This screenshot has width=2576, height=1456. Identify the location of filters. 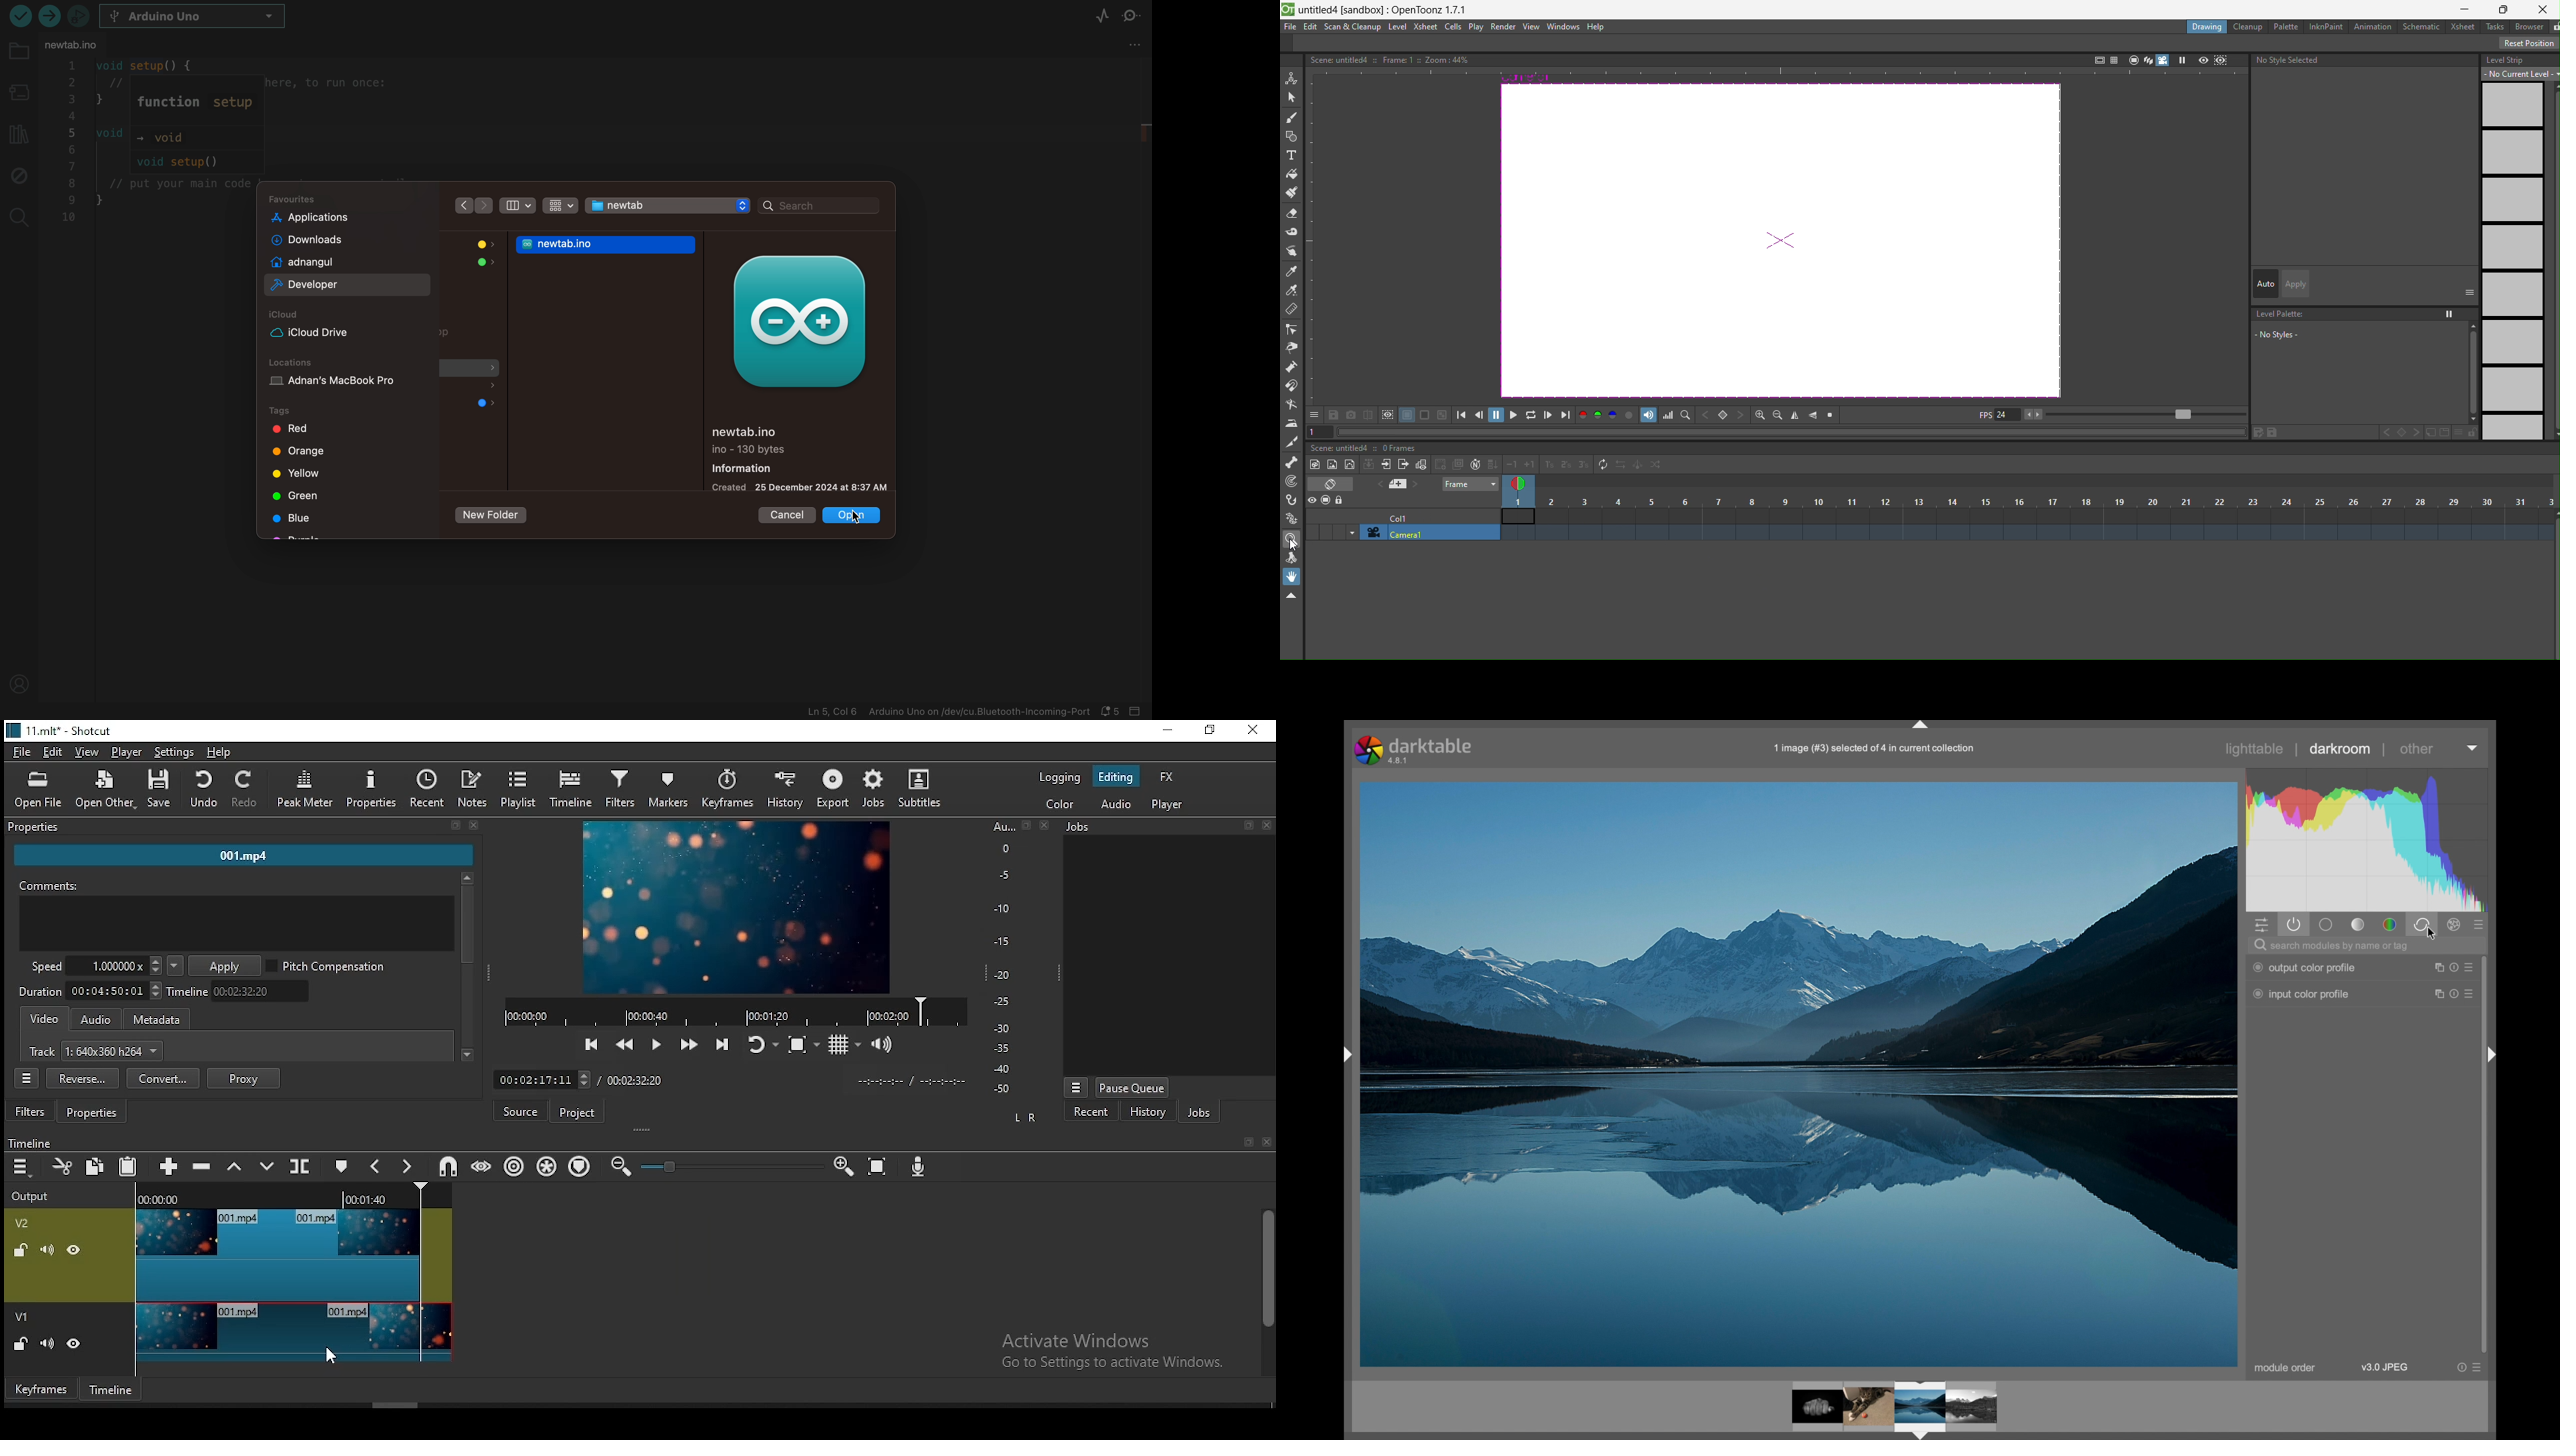
(623, 790).